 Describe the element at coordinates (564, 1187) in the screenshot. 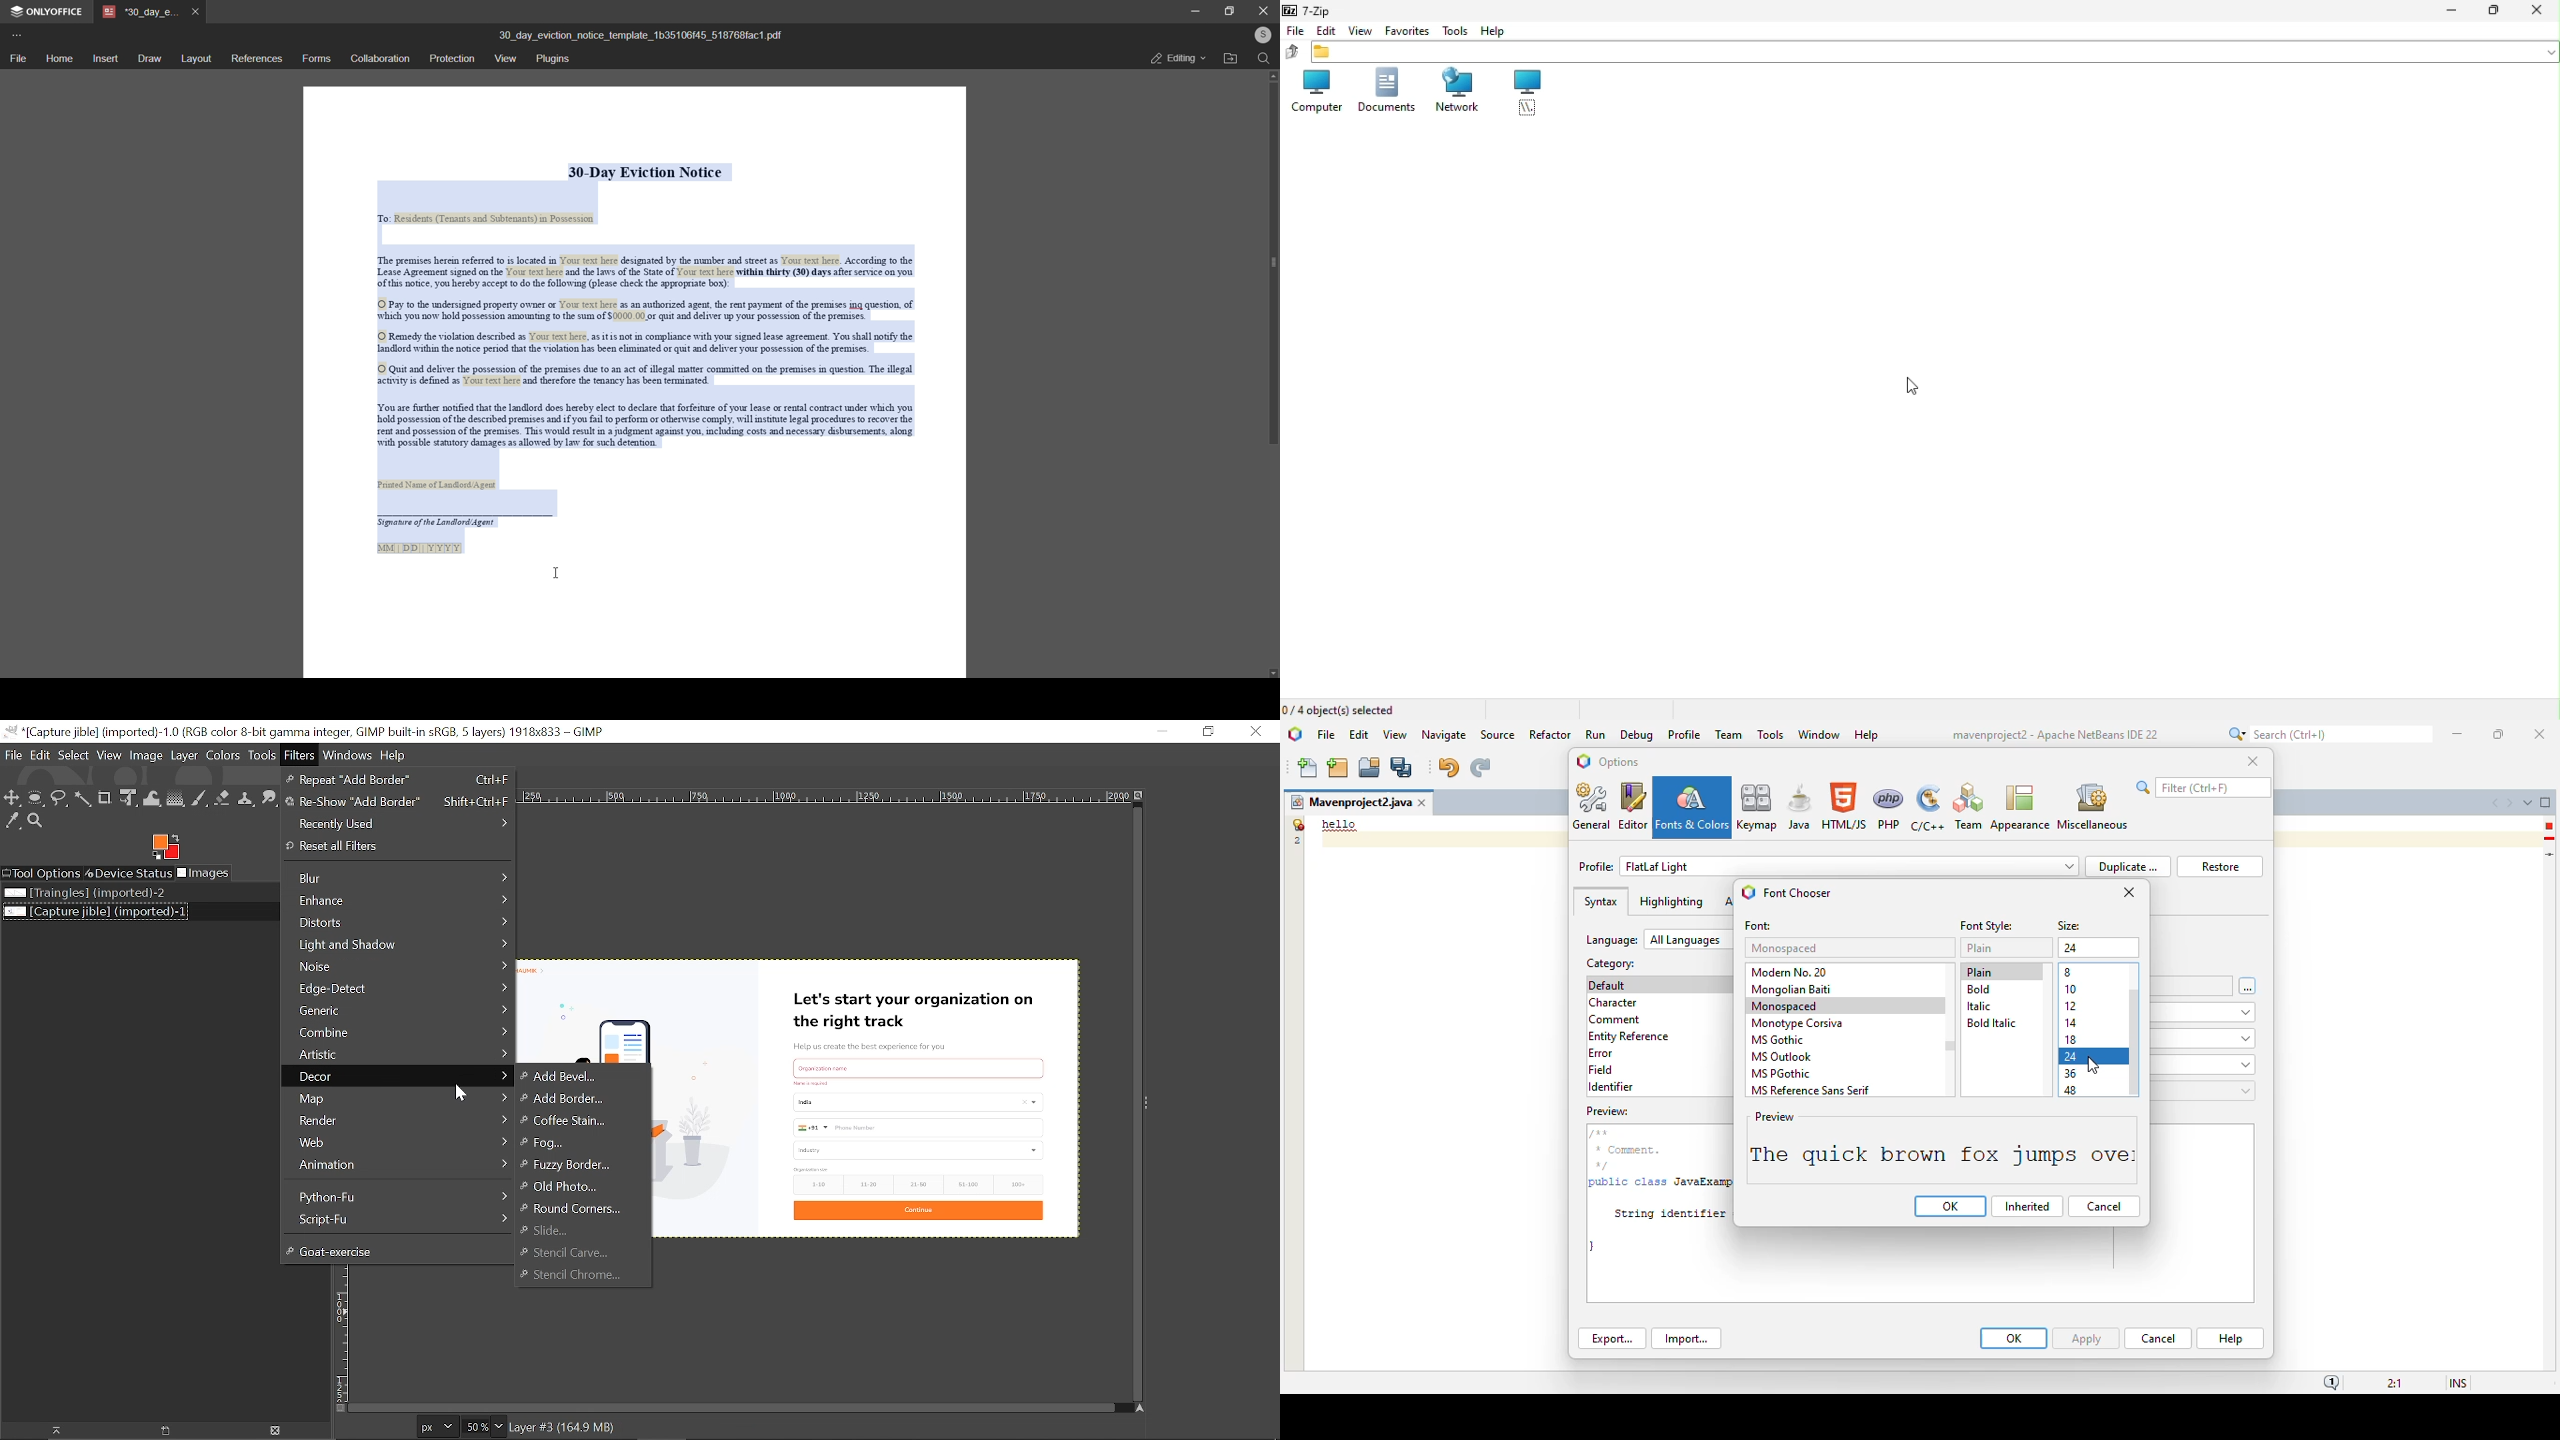

I see `Old Photo` at that location.